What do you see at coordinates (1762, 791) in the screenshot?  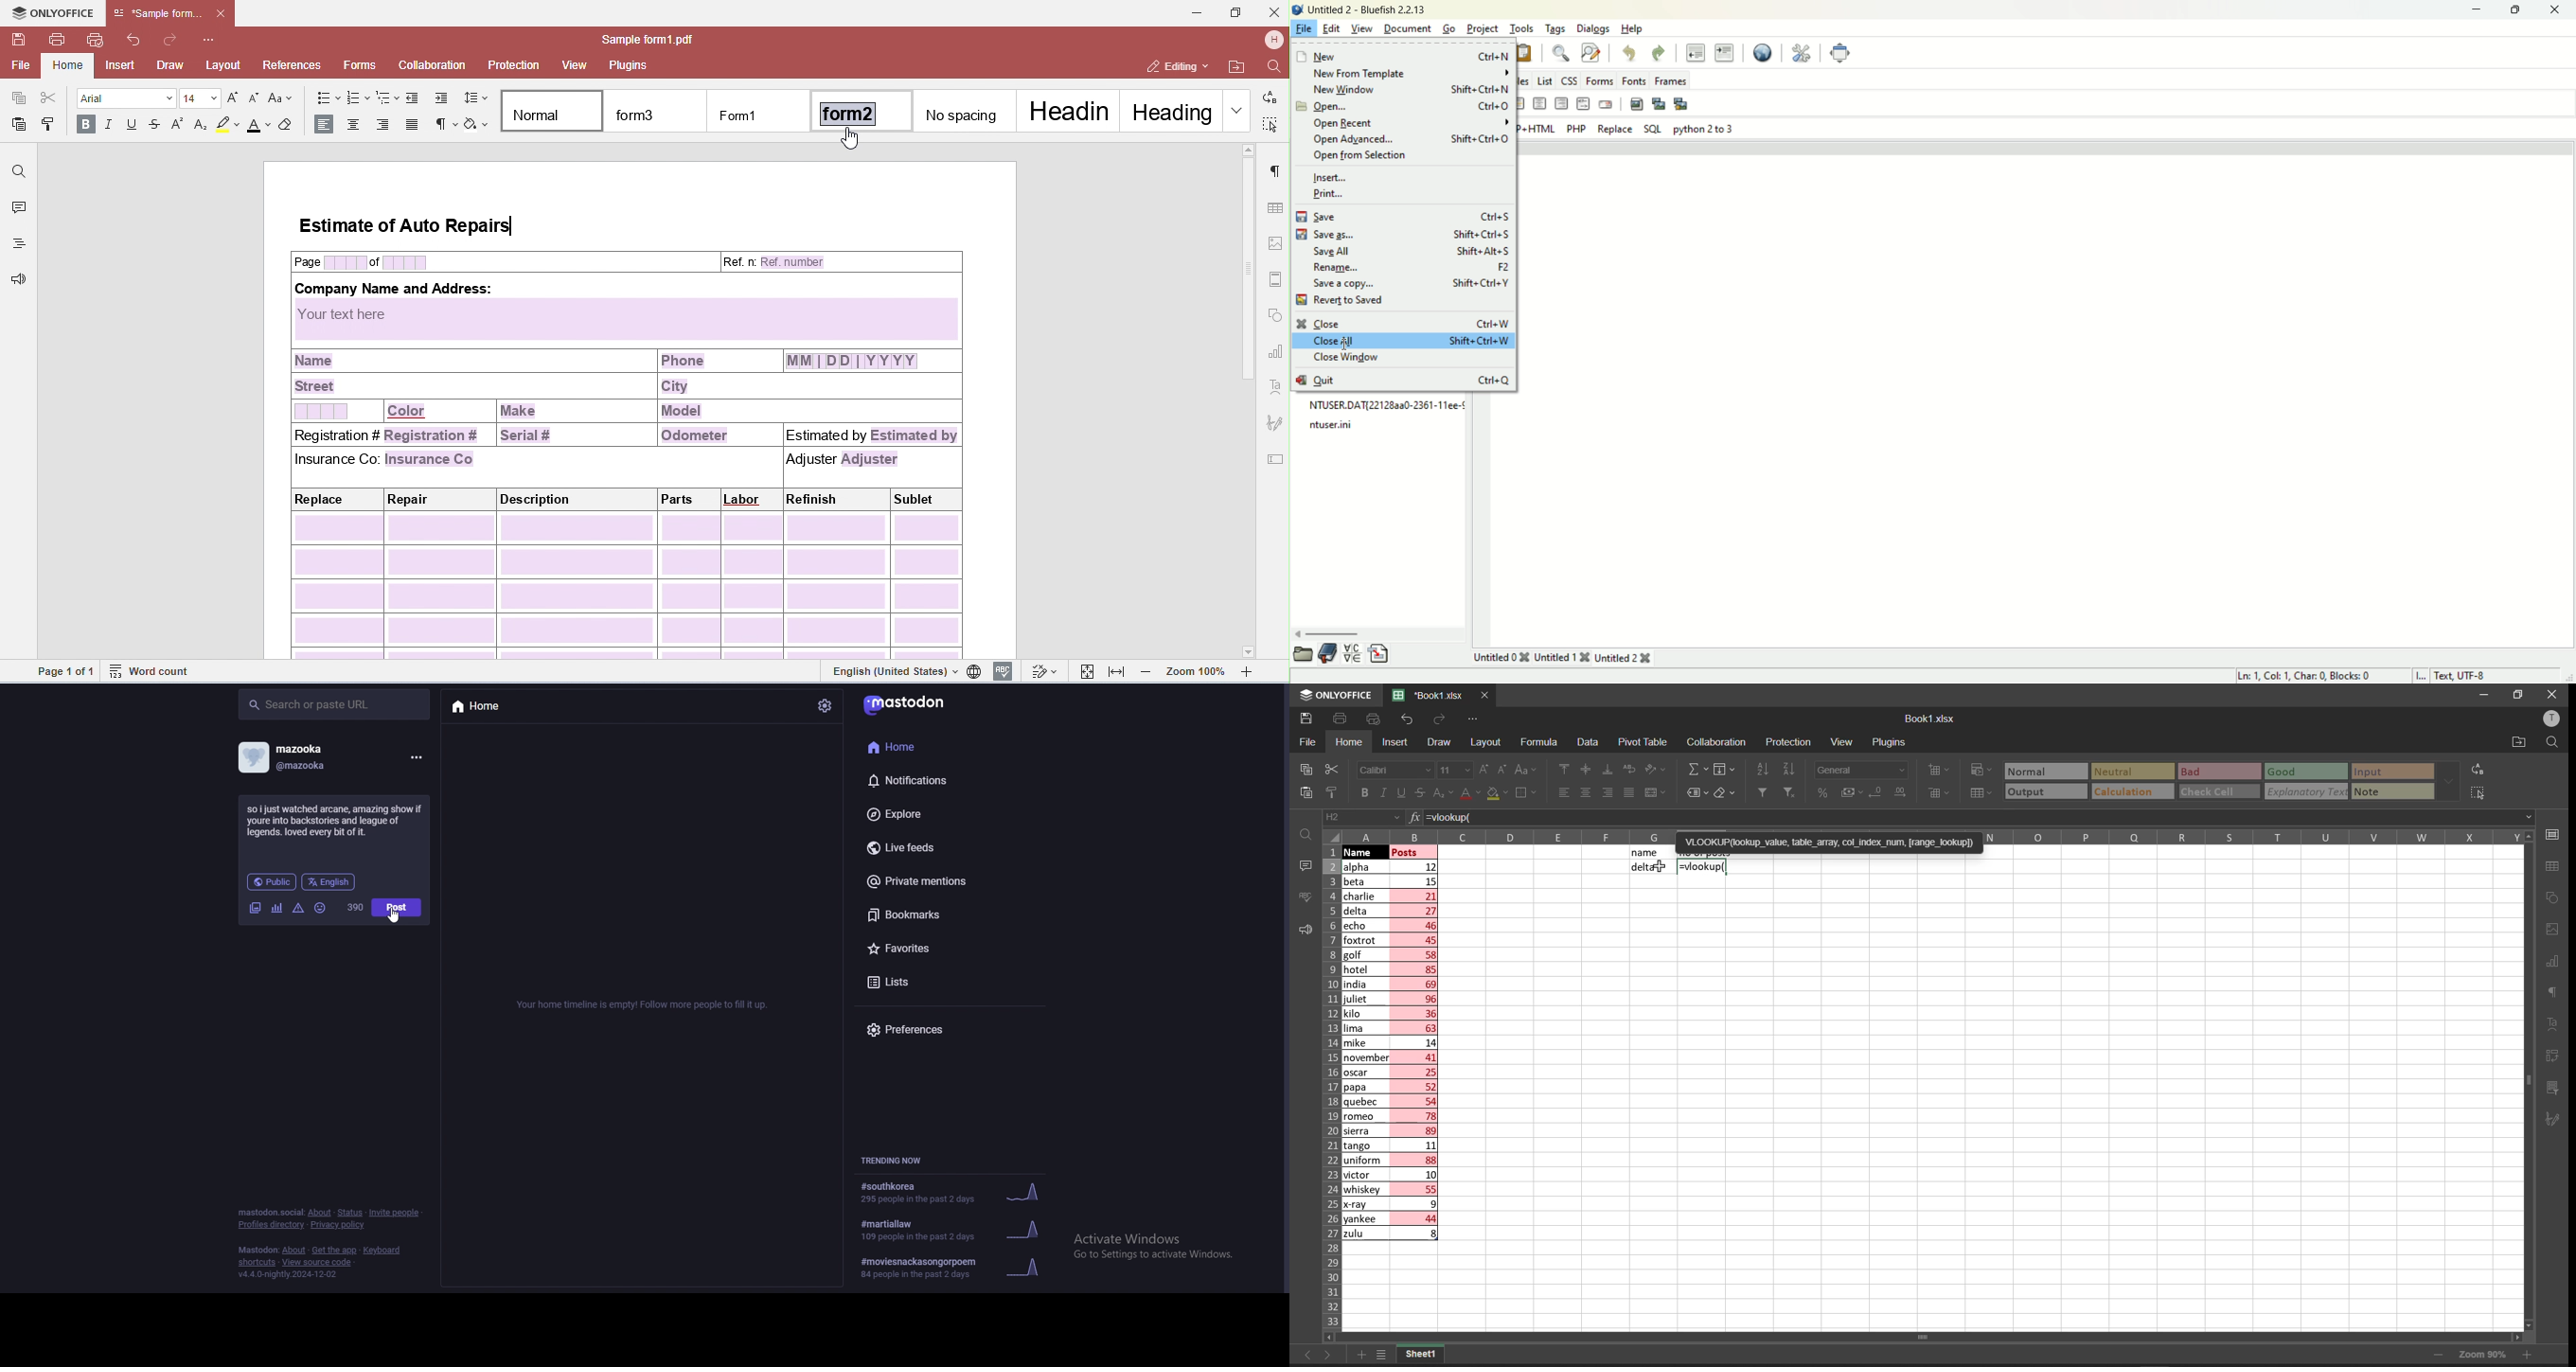 I see `filter` at bounding box center [1762, 791].